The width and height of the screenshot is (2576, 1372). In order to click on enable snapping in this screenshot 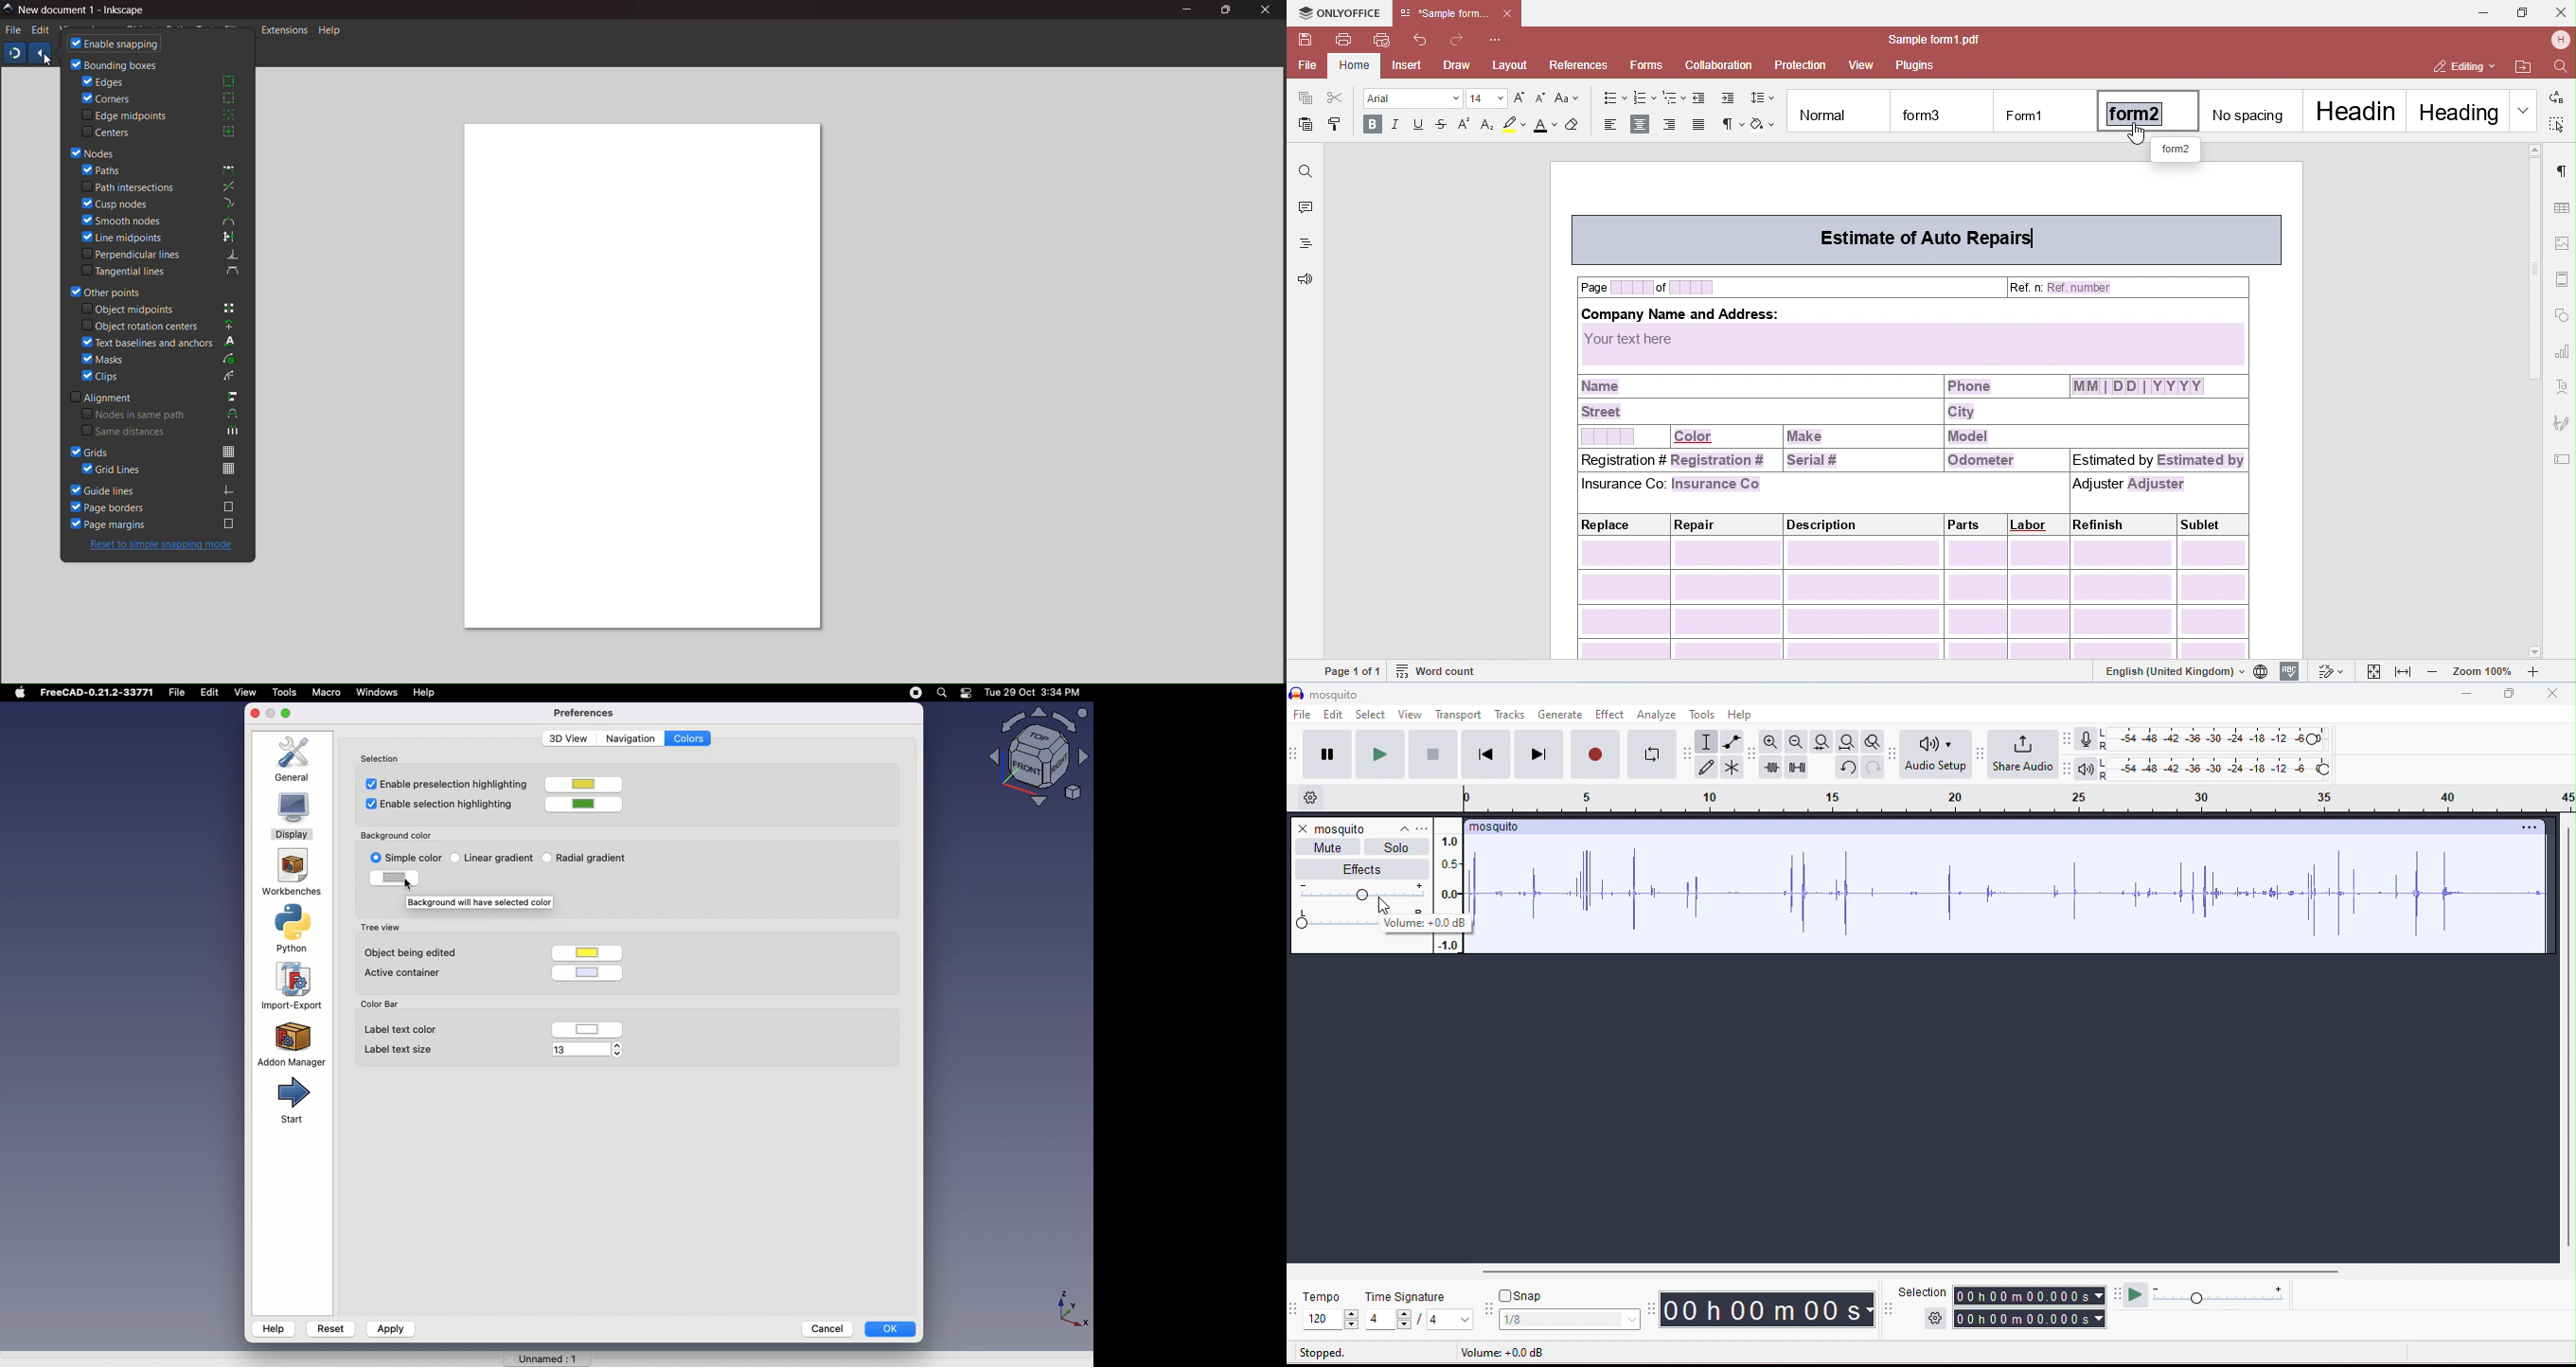, I will do `click(117, 44)`.